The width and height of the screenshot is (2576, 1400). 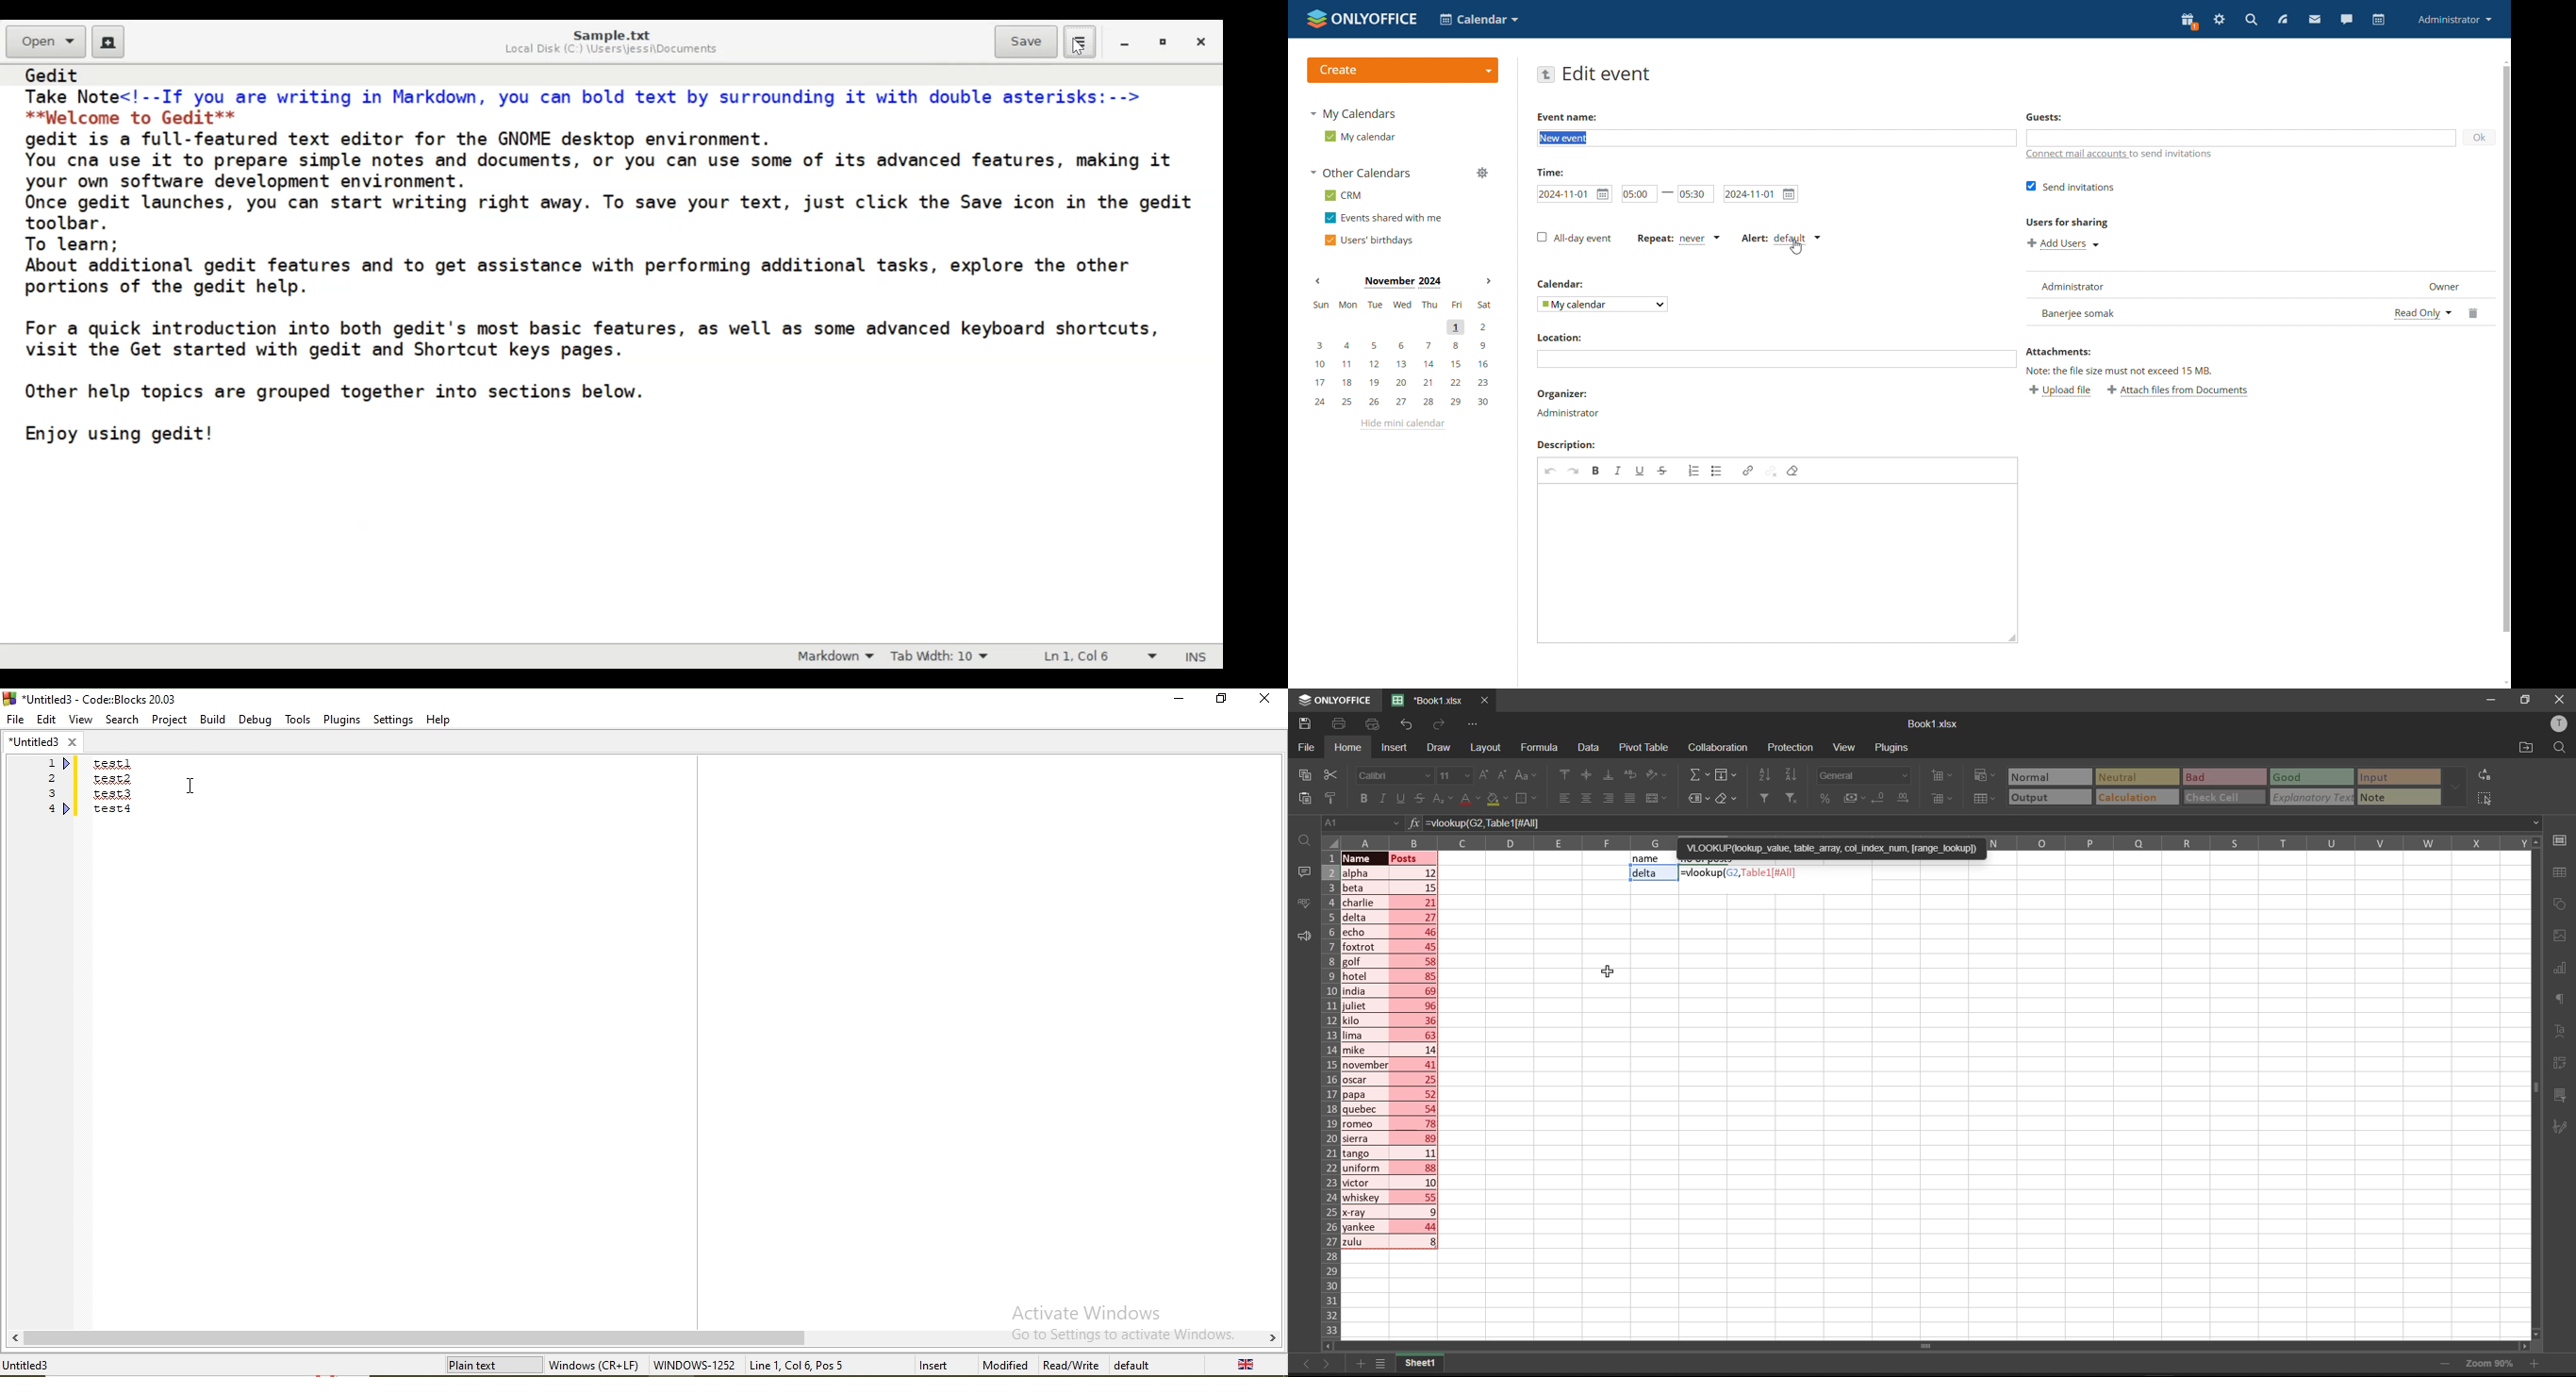 What do you see at coordinates (1354, 113) in the screenshot?
I see `my calendars` at bounding box center [1354, 113].